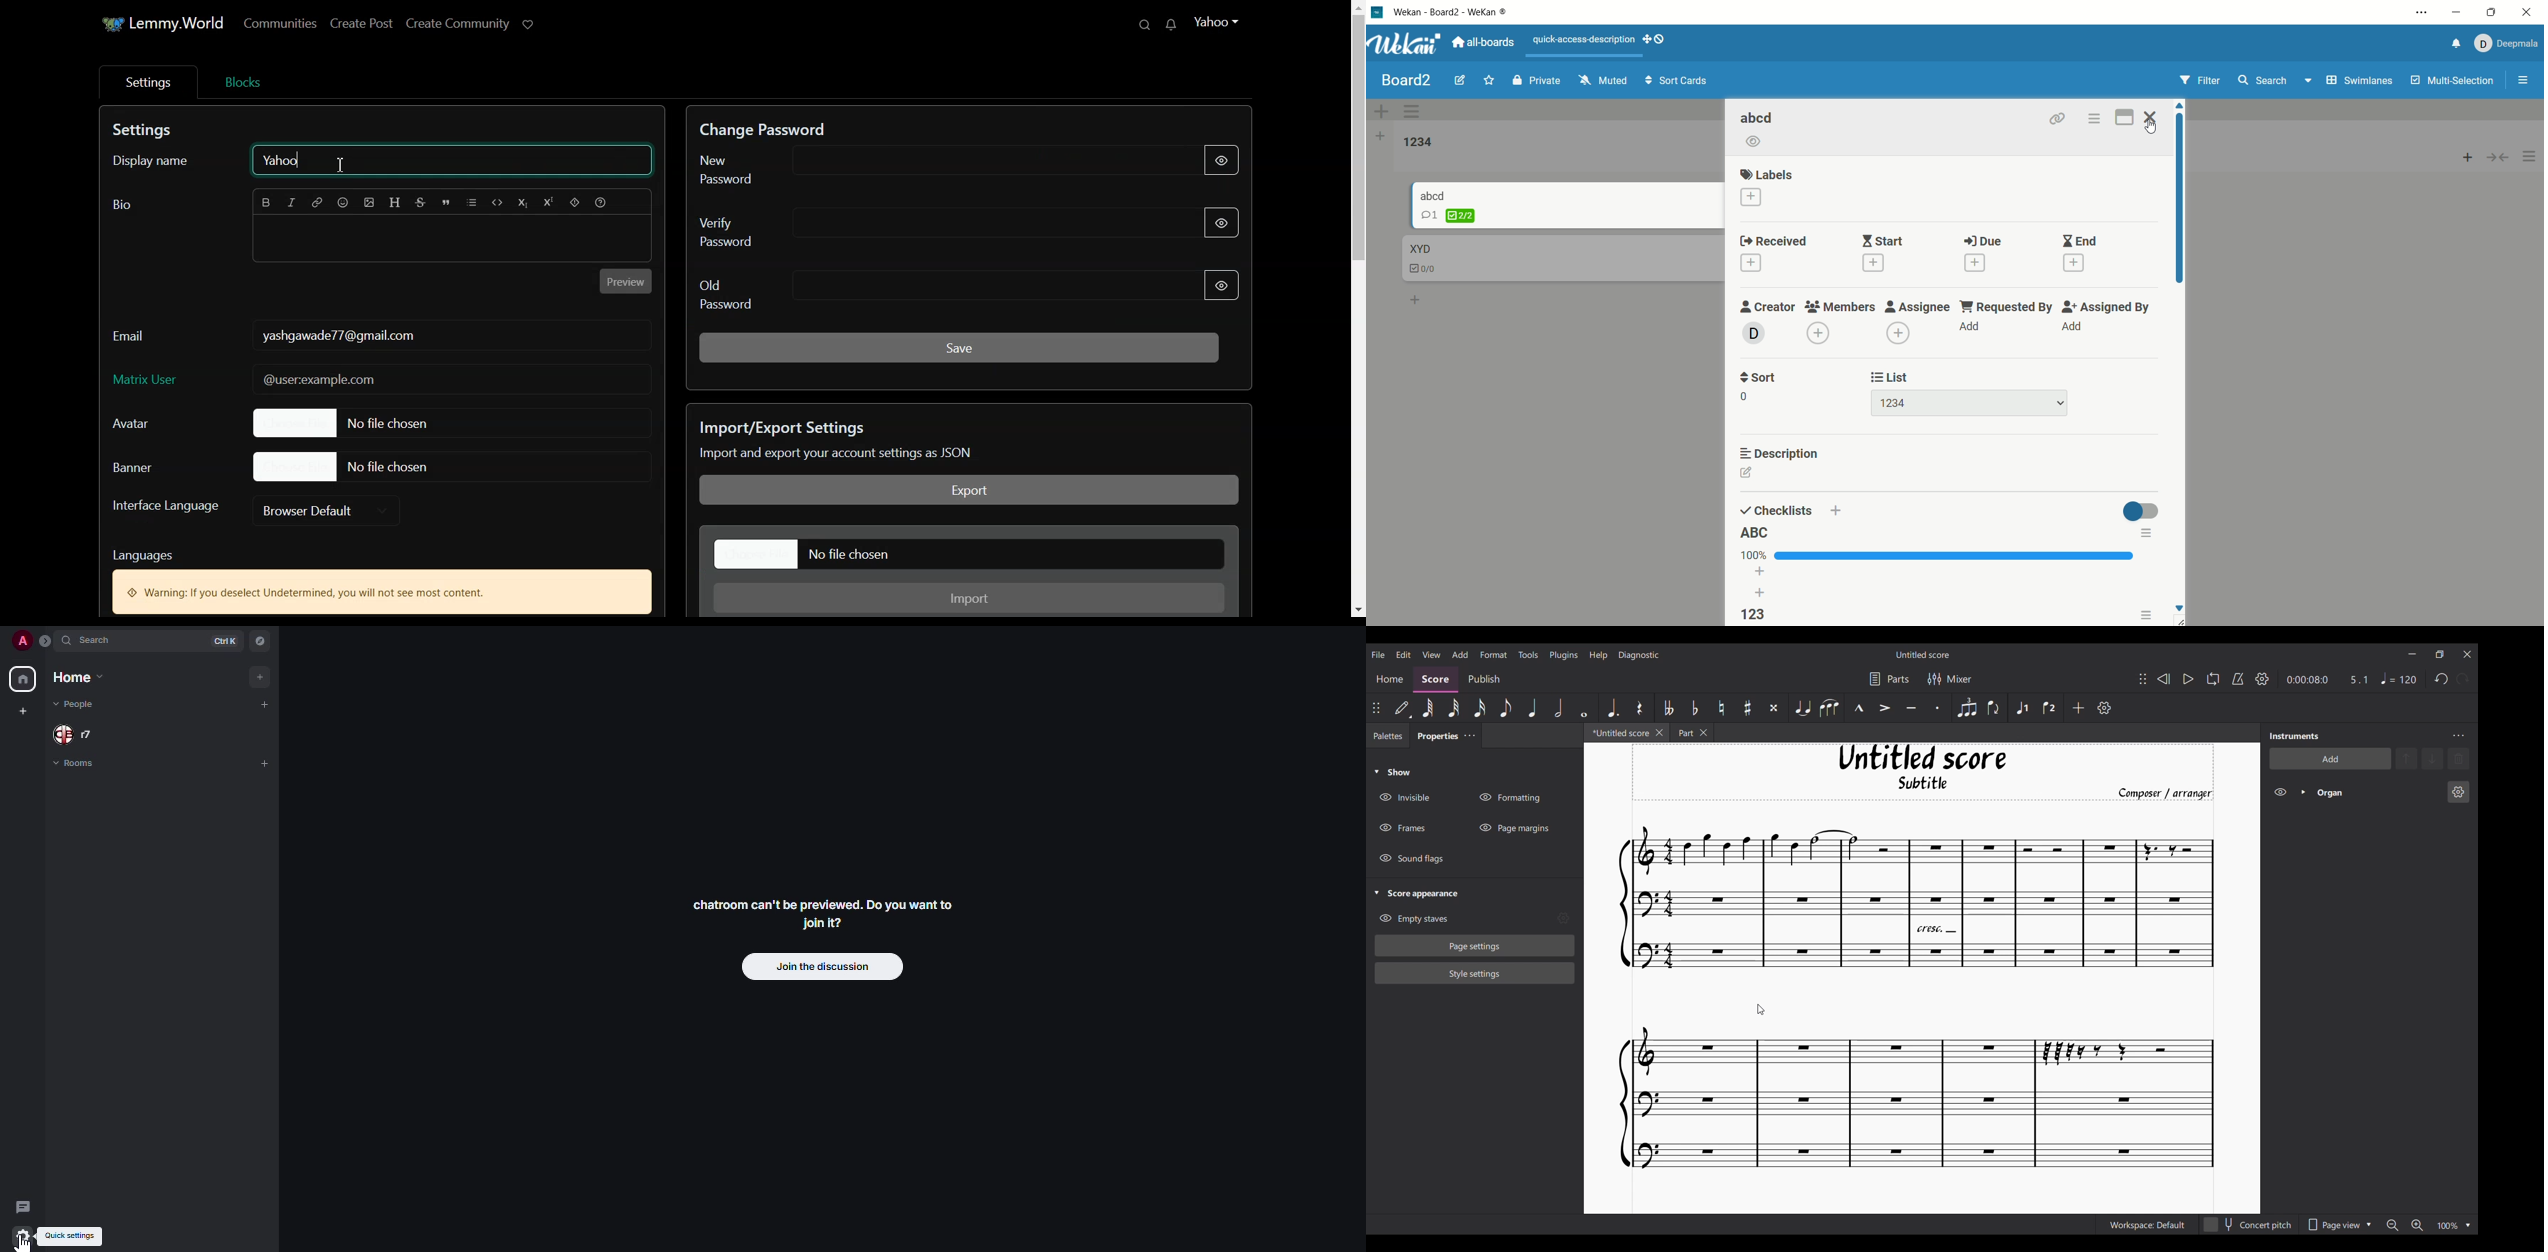  What do you see at coordinates (1431, 654) in the screenshot?
I see `View menu` at bounding box center [1431, 654].